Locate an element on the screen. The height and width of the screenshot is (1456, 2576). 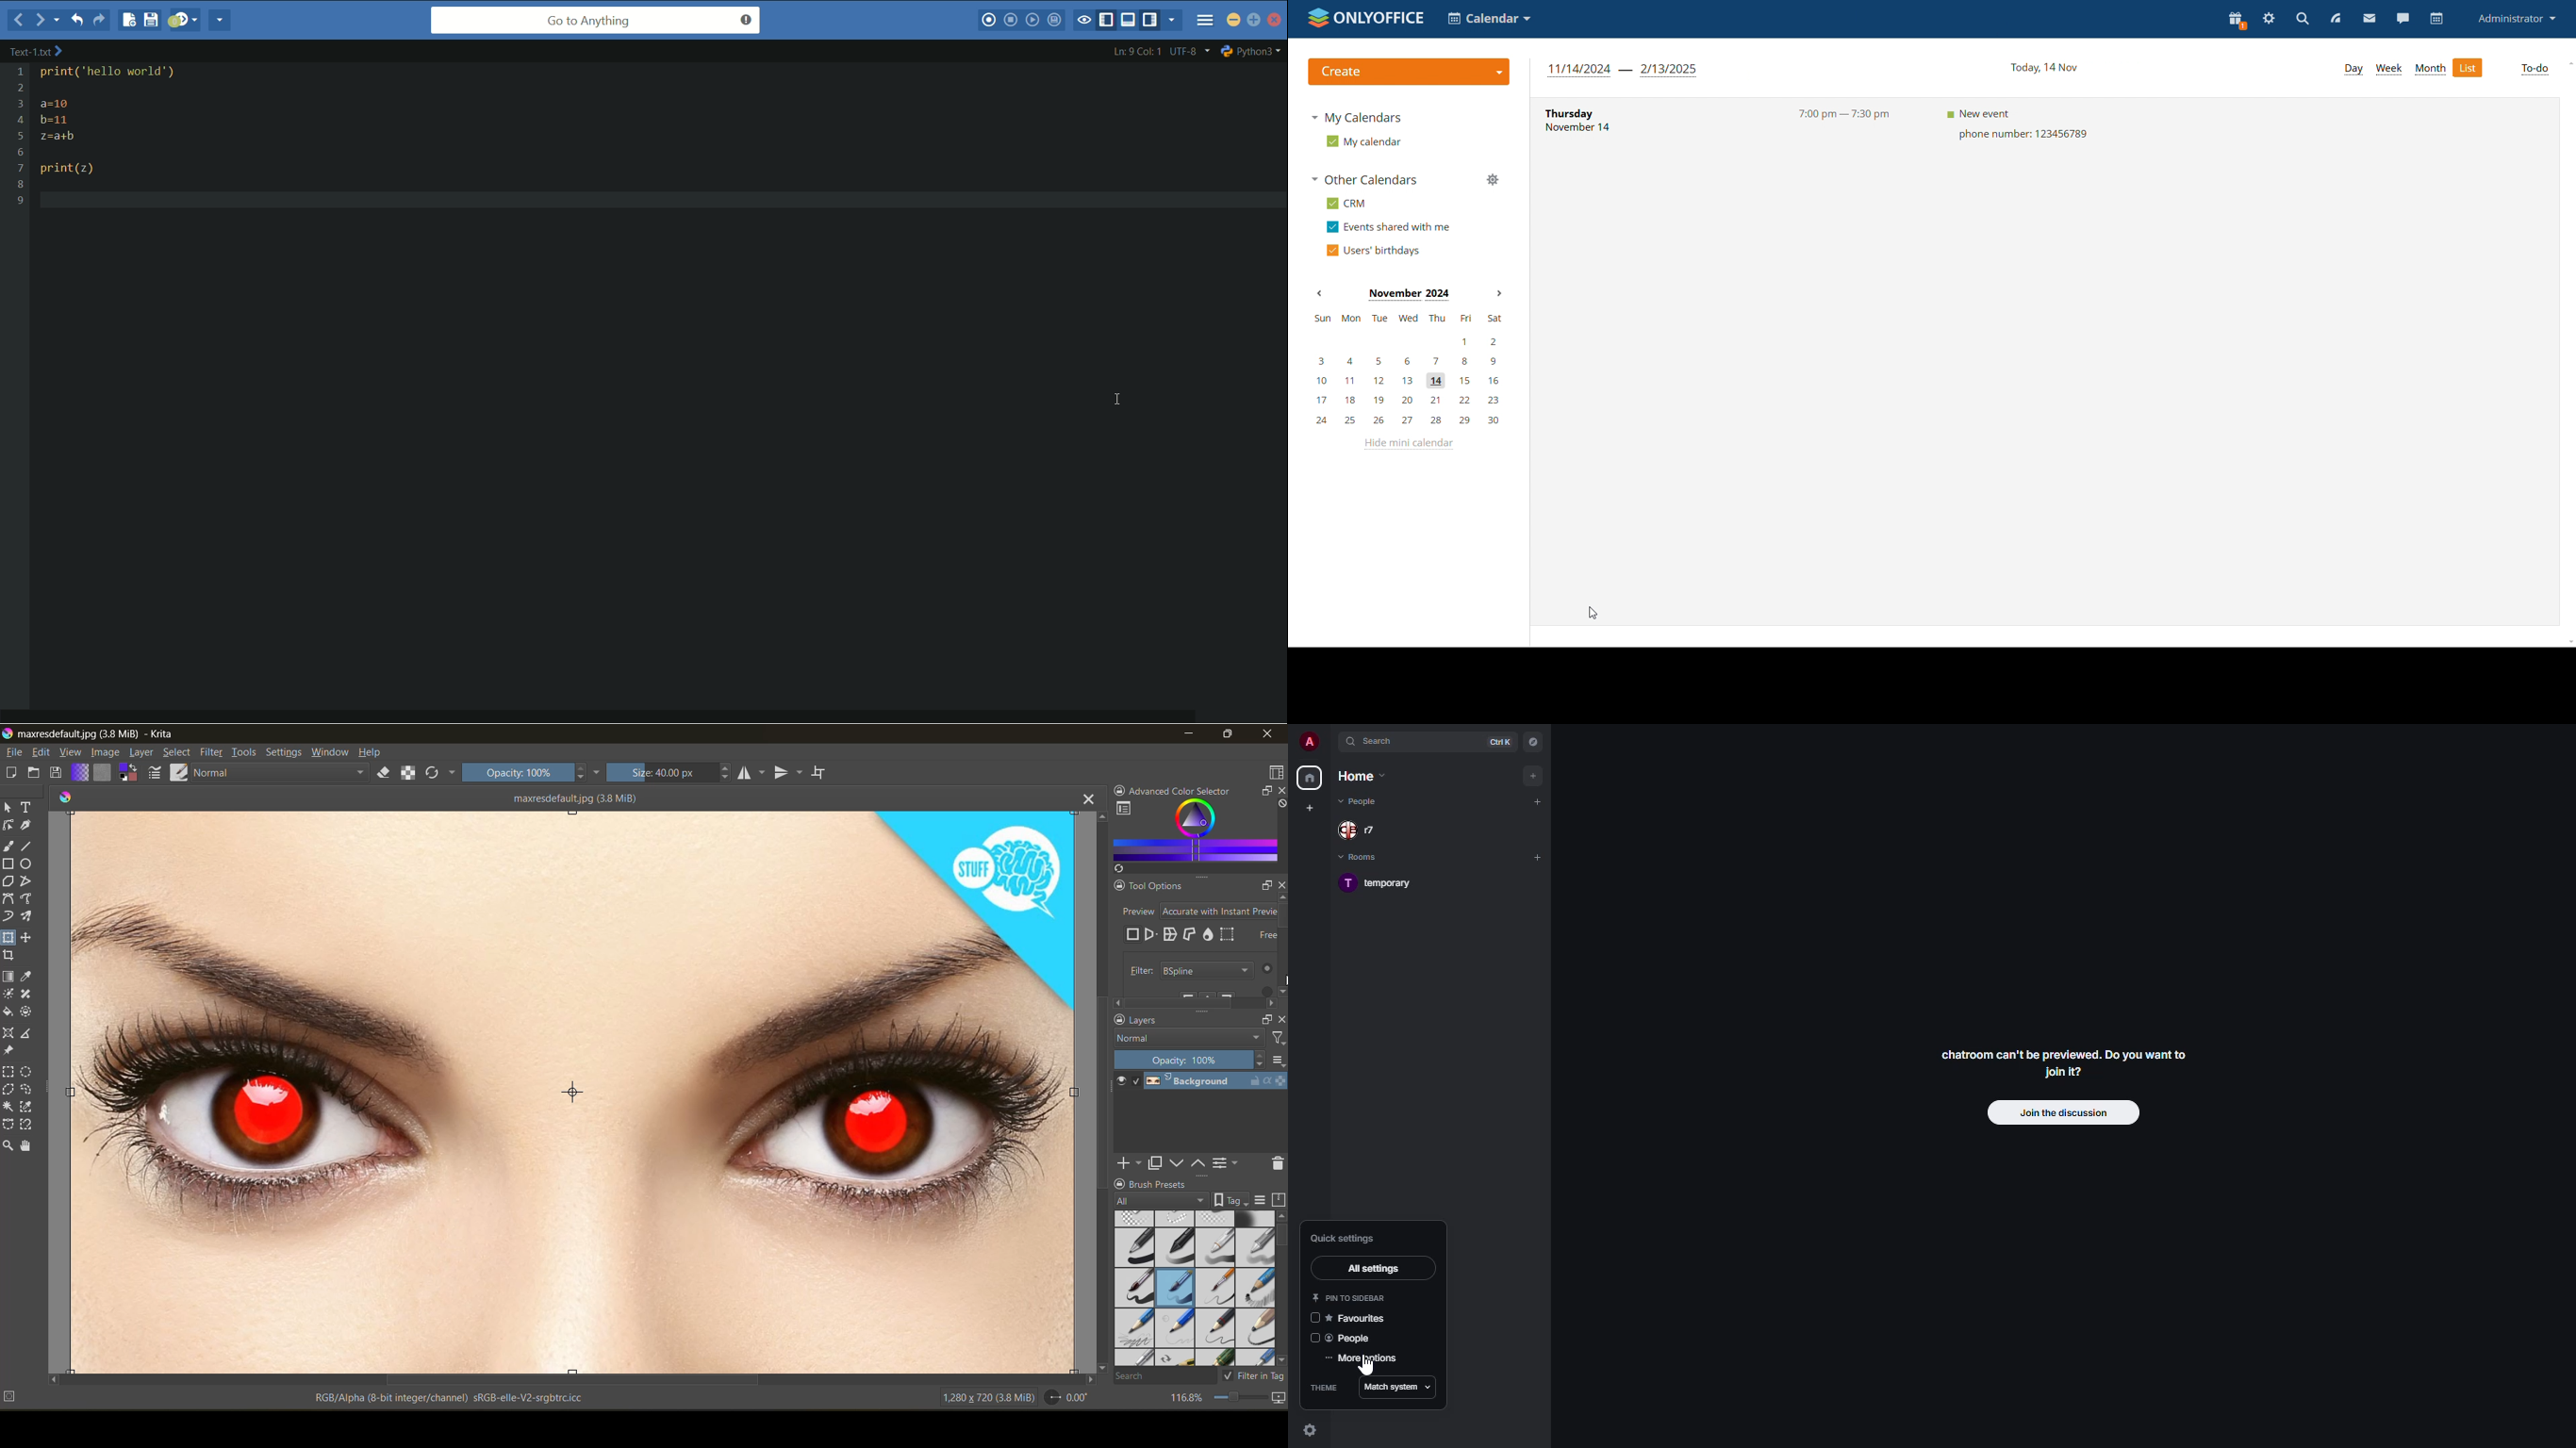
add is located at coordinates (1535, 776).